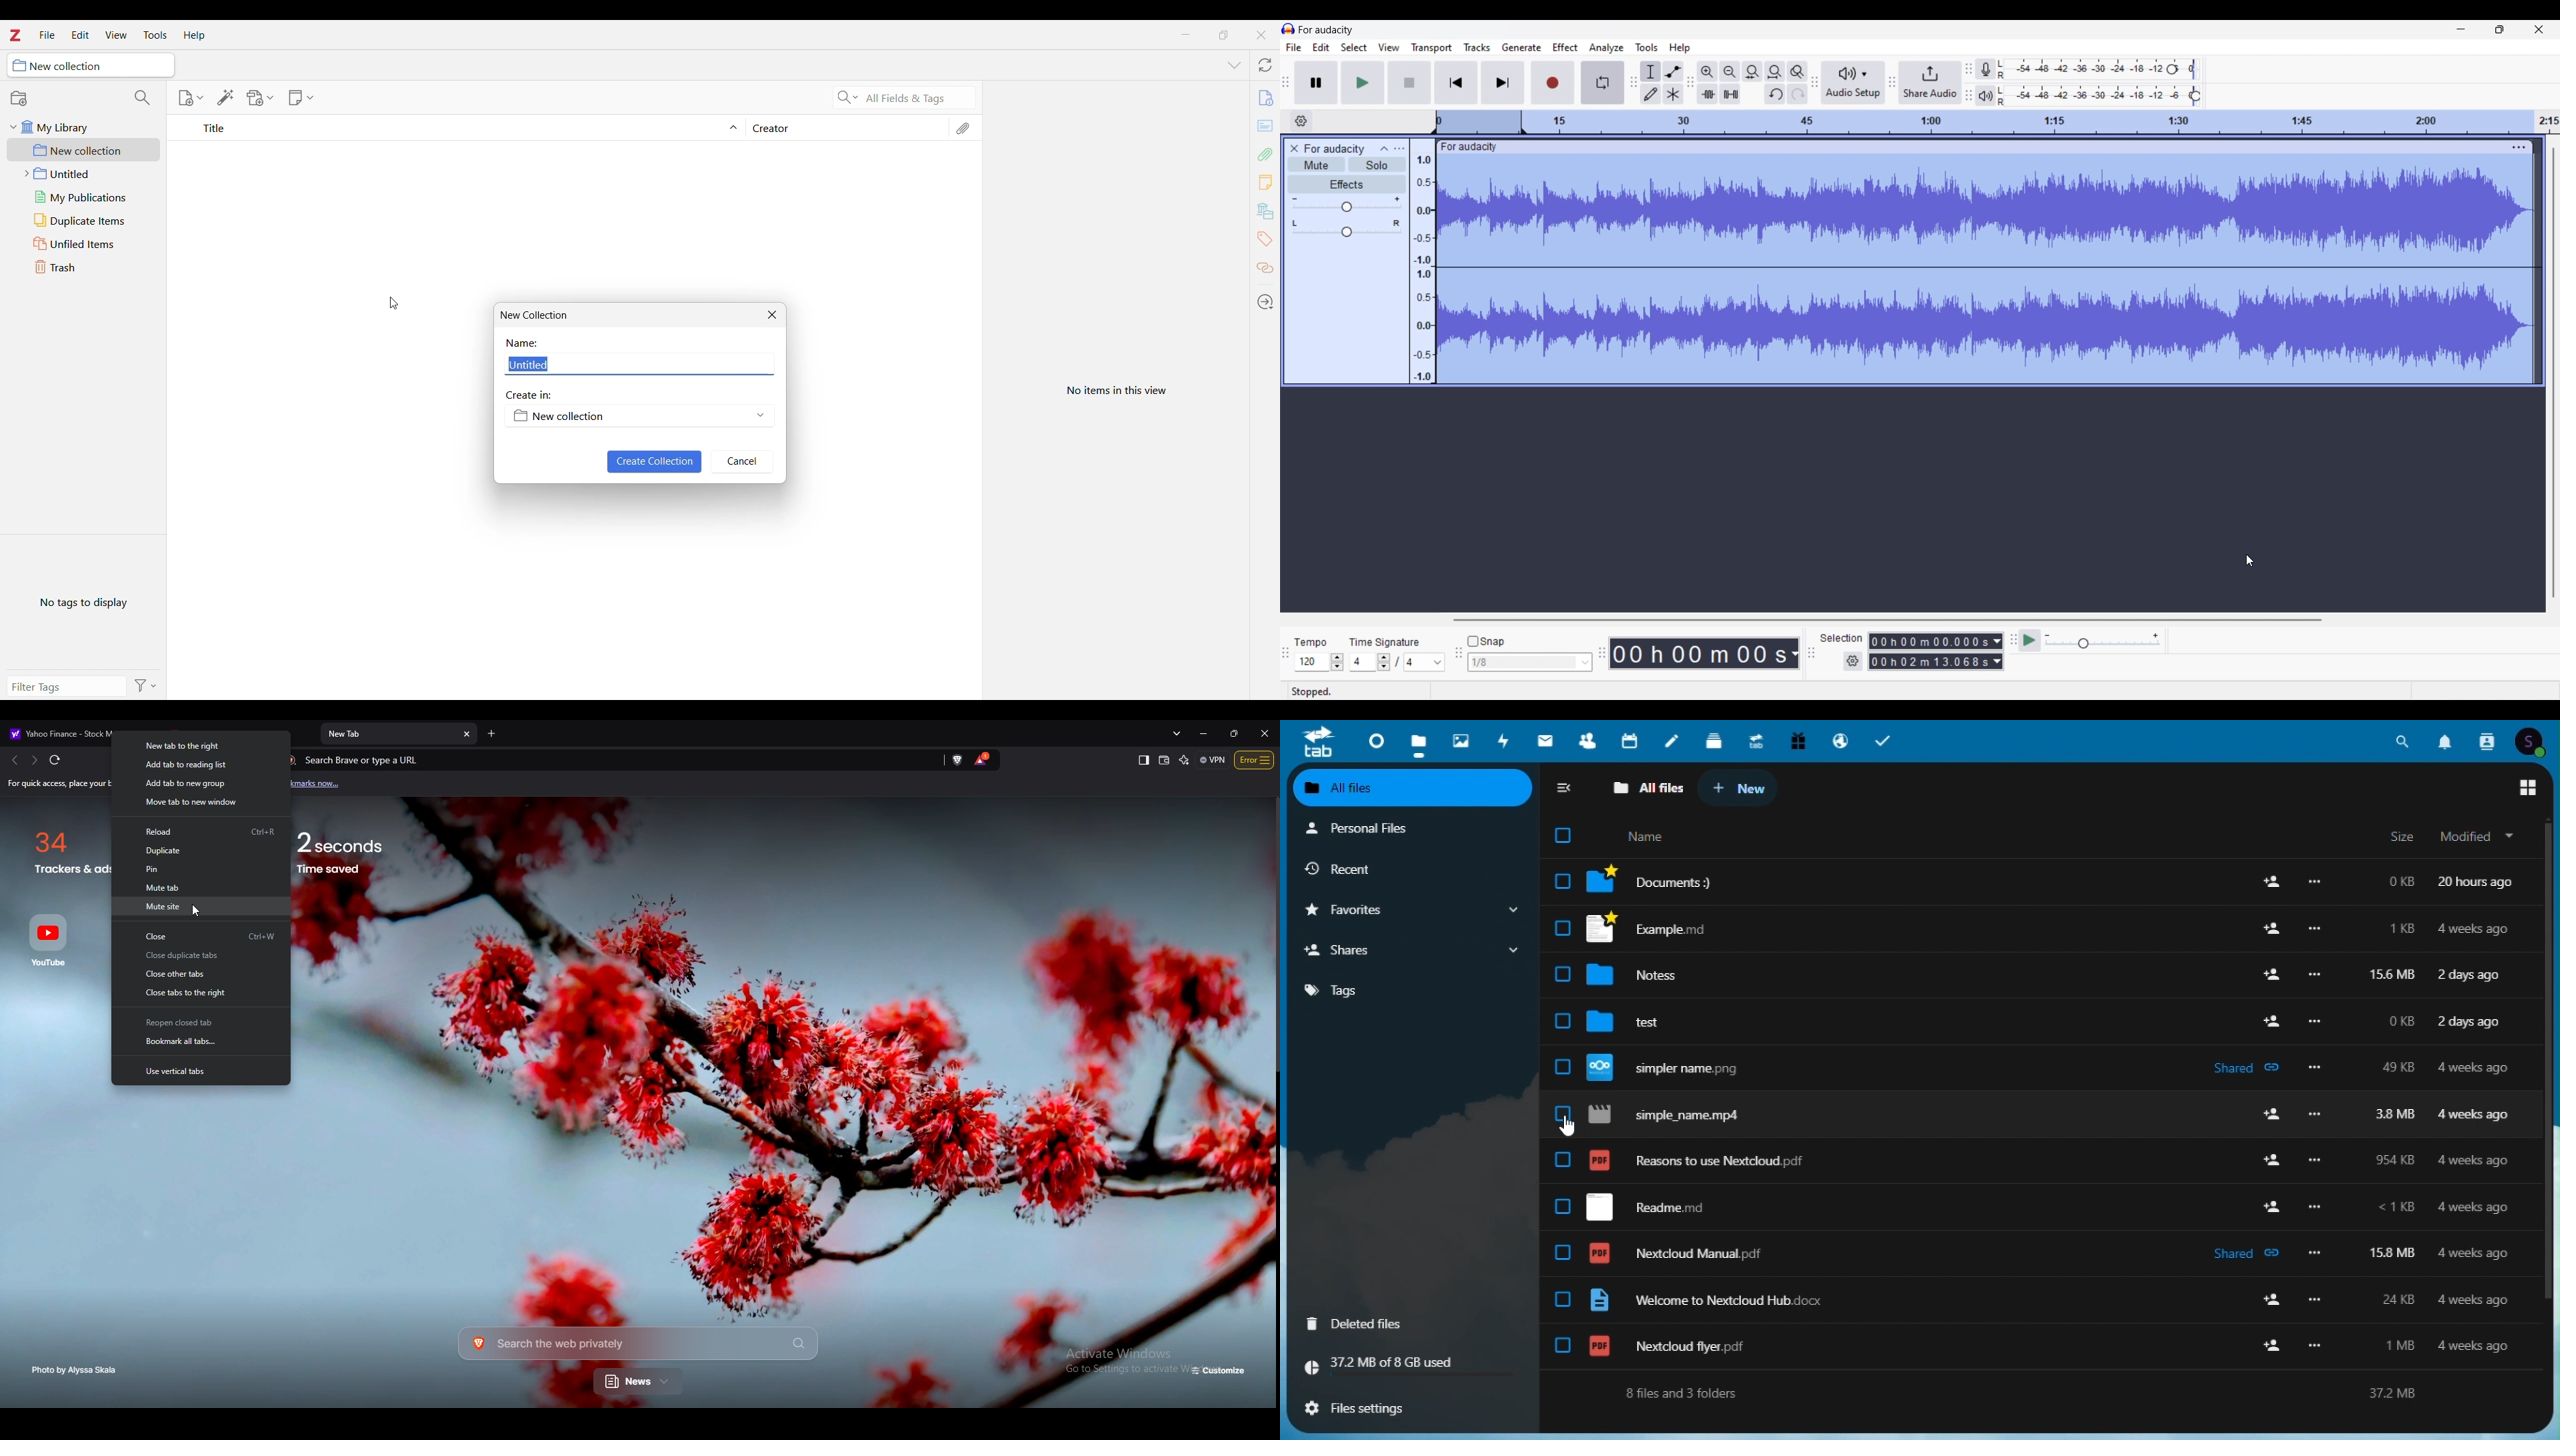  I want to click on Creator column, so click(844, 127).